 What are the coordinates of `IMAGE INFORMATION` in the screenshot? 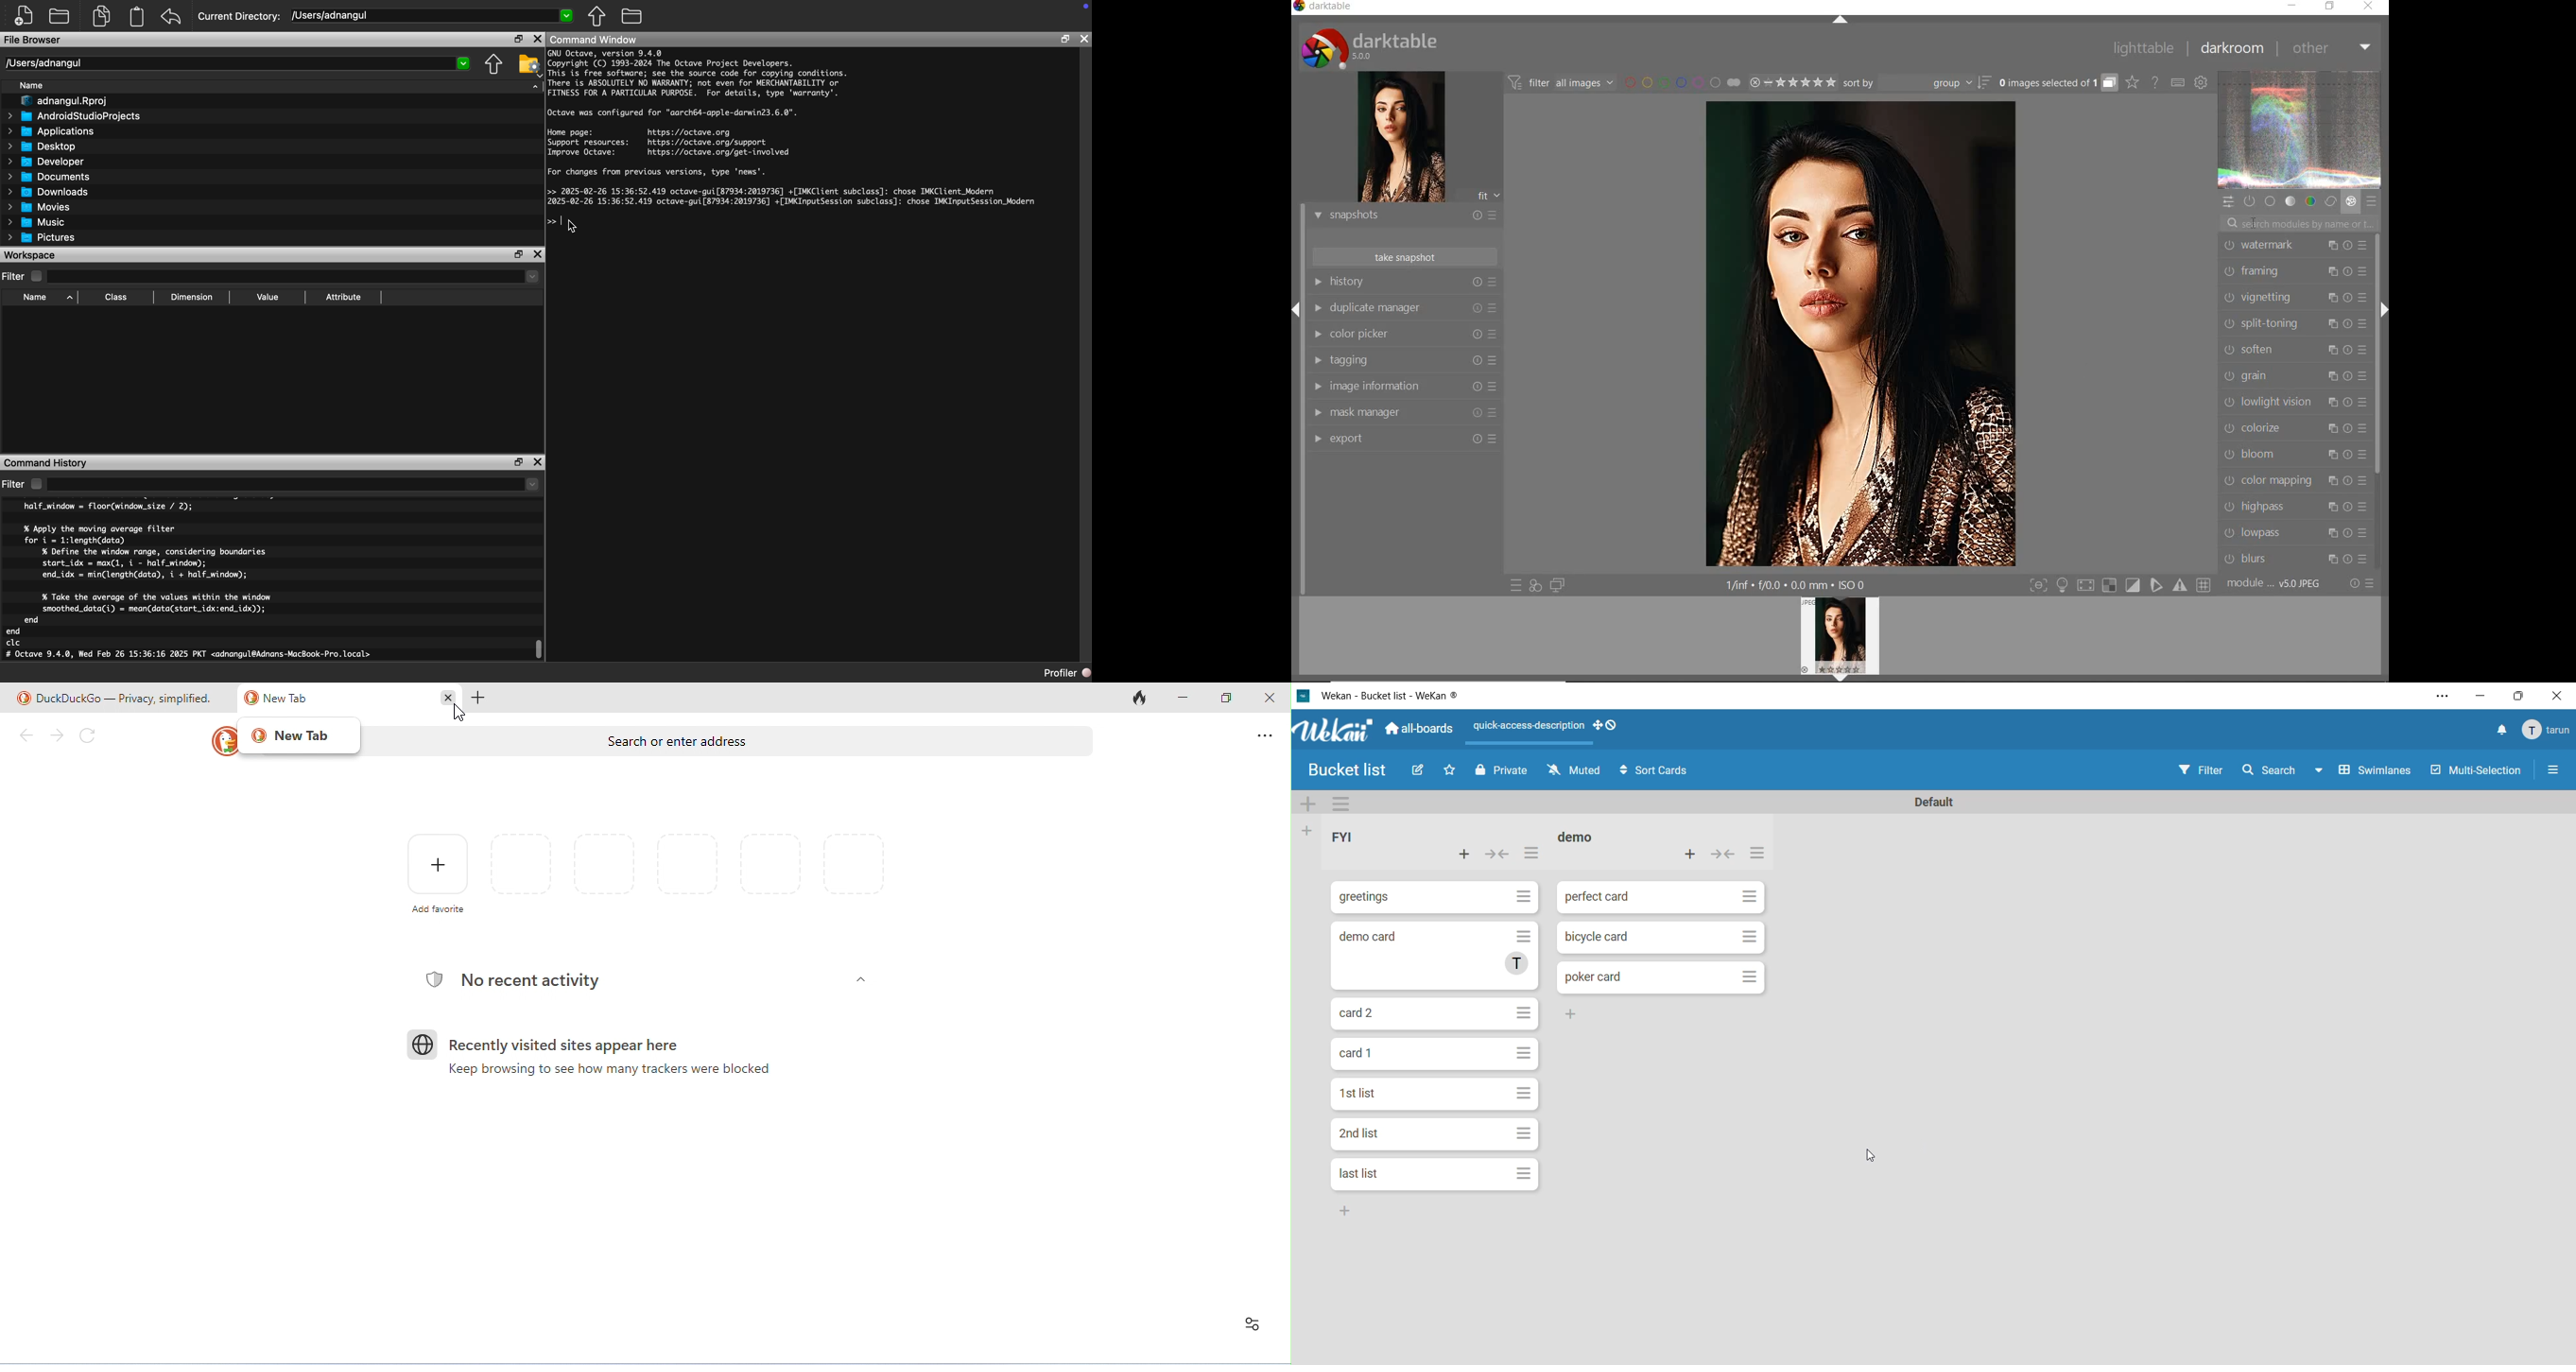 It's located at (1402, 385).